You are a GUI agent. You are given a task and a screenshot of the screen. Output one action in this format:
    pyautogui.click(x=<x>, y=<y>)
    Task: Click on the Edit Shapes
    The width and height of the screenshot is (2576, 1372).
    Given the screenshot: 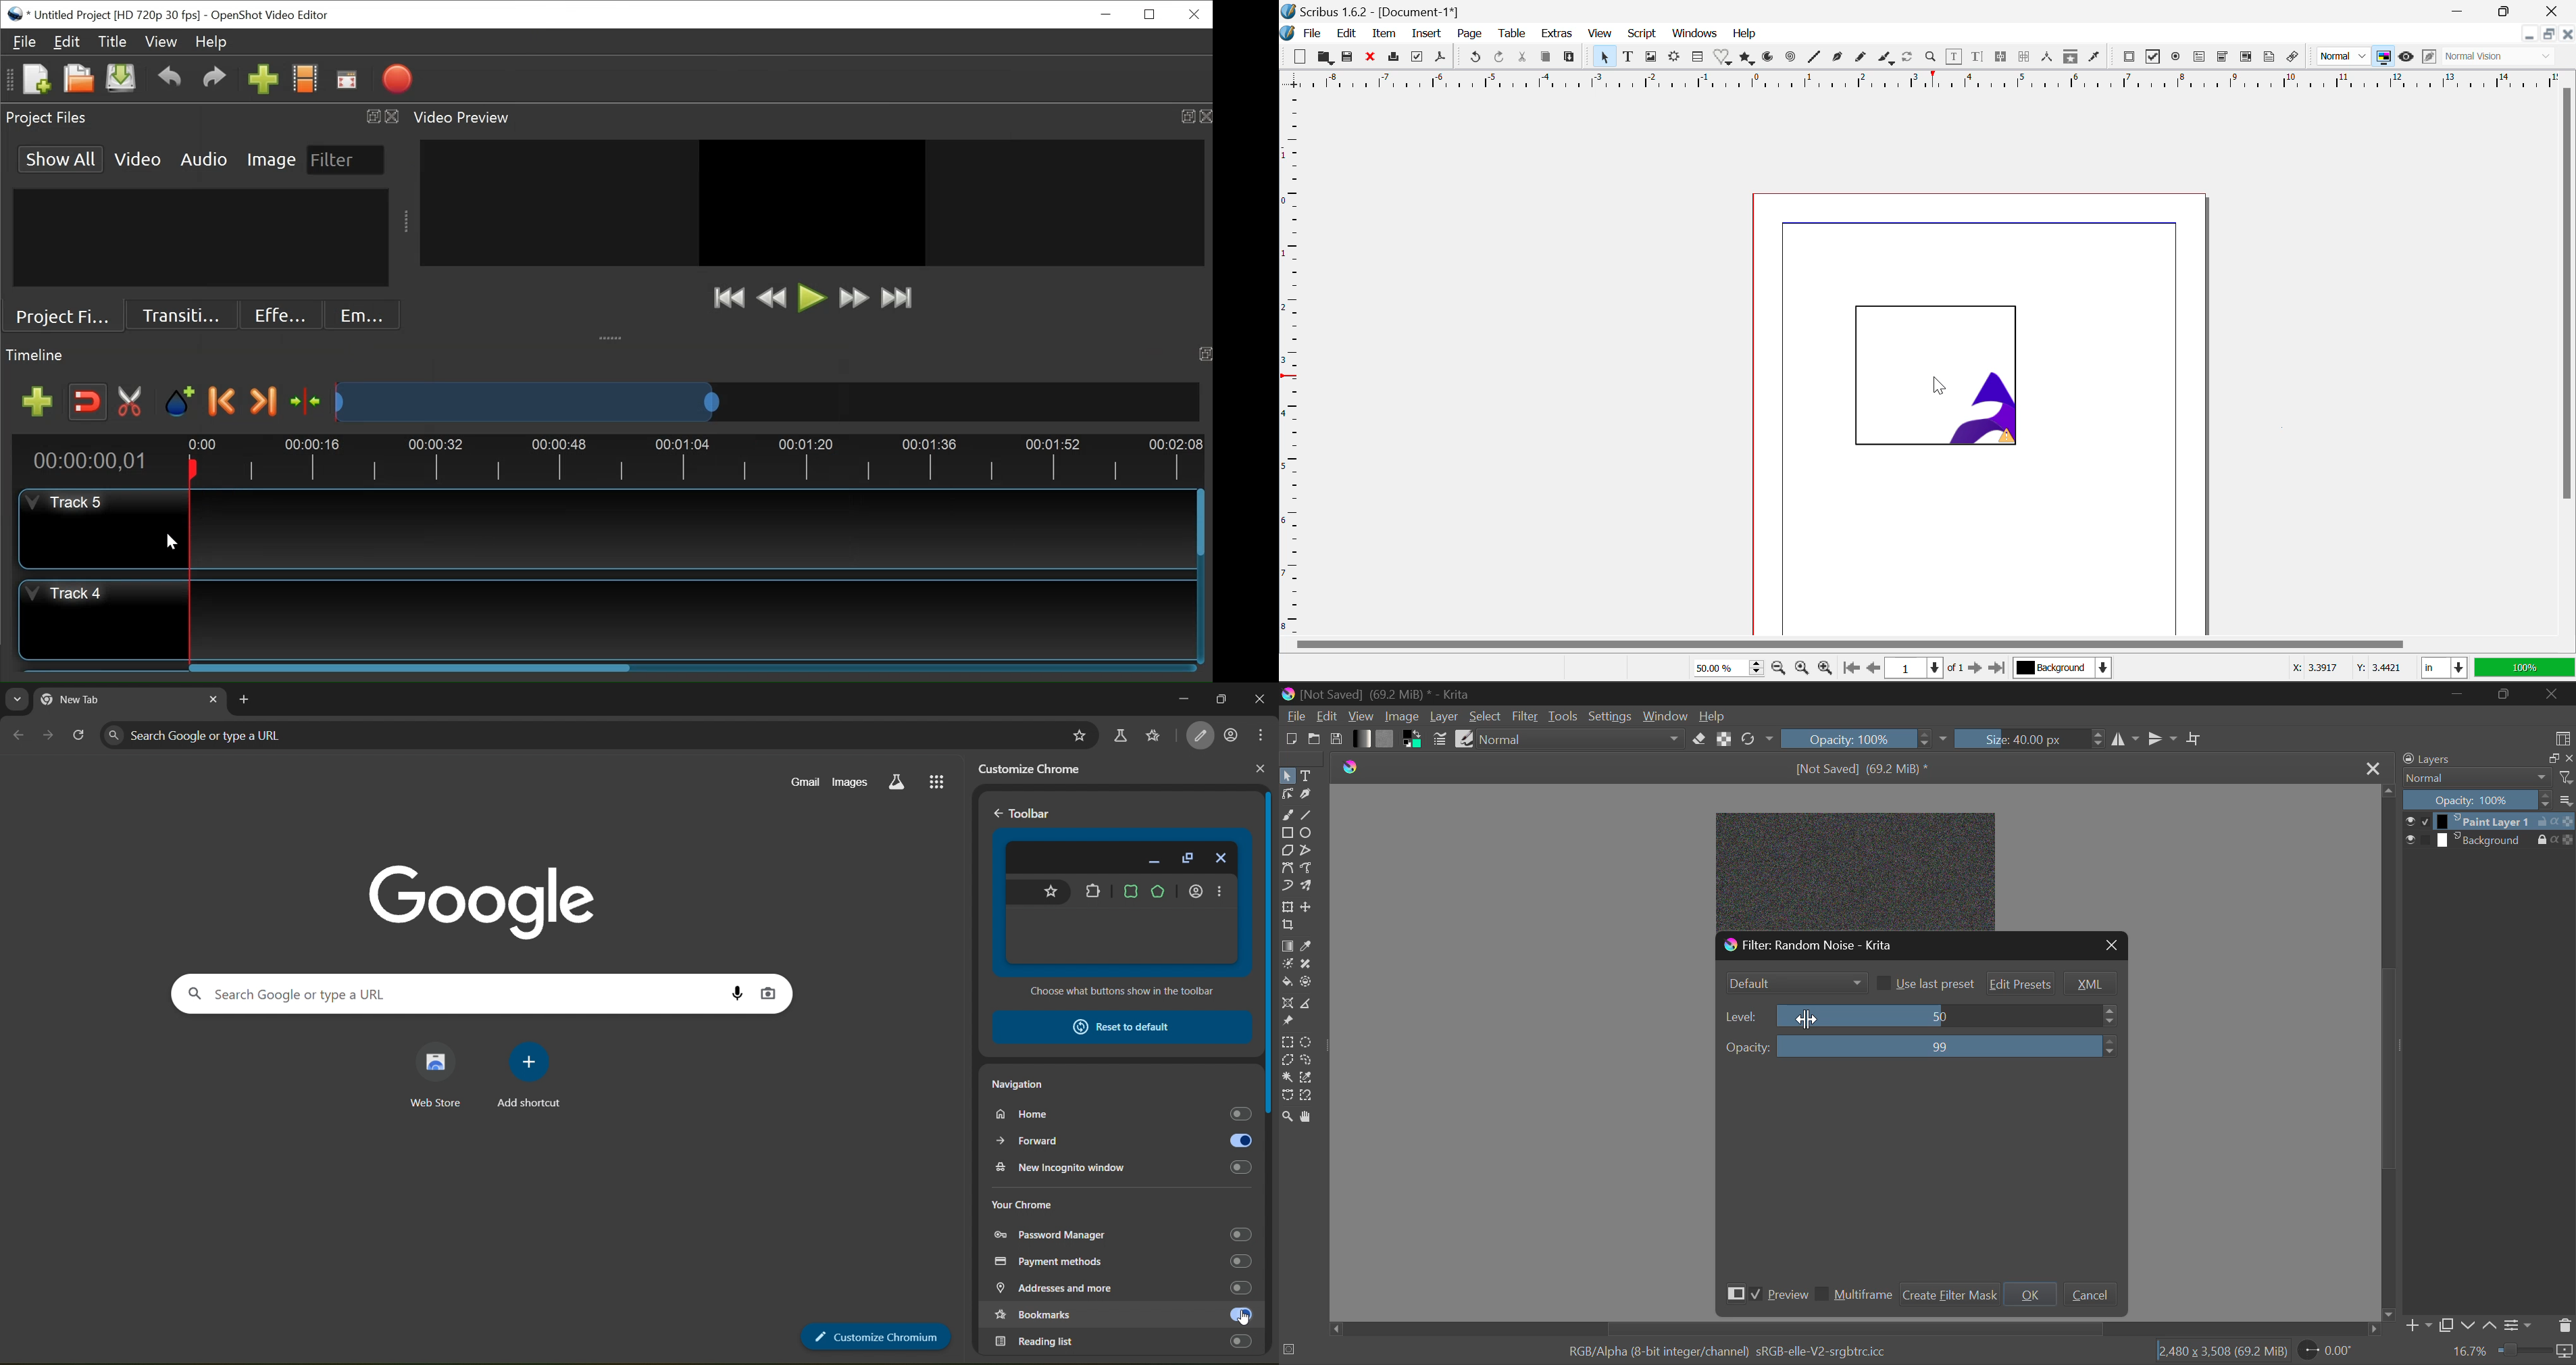 What is the action you would take?
    pyautogui.click(x=1287, y=797)
    